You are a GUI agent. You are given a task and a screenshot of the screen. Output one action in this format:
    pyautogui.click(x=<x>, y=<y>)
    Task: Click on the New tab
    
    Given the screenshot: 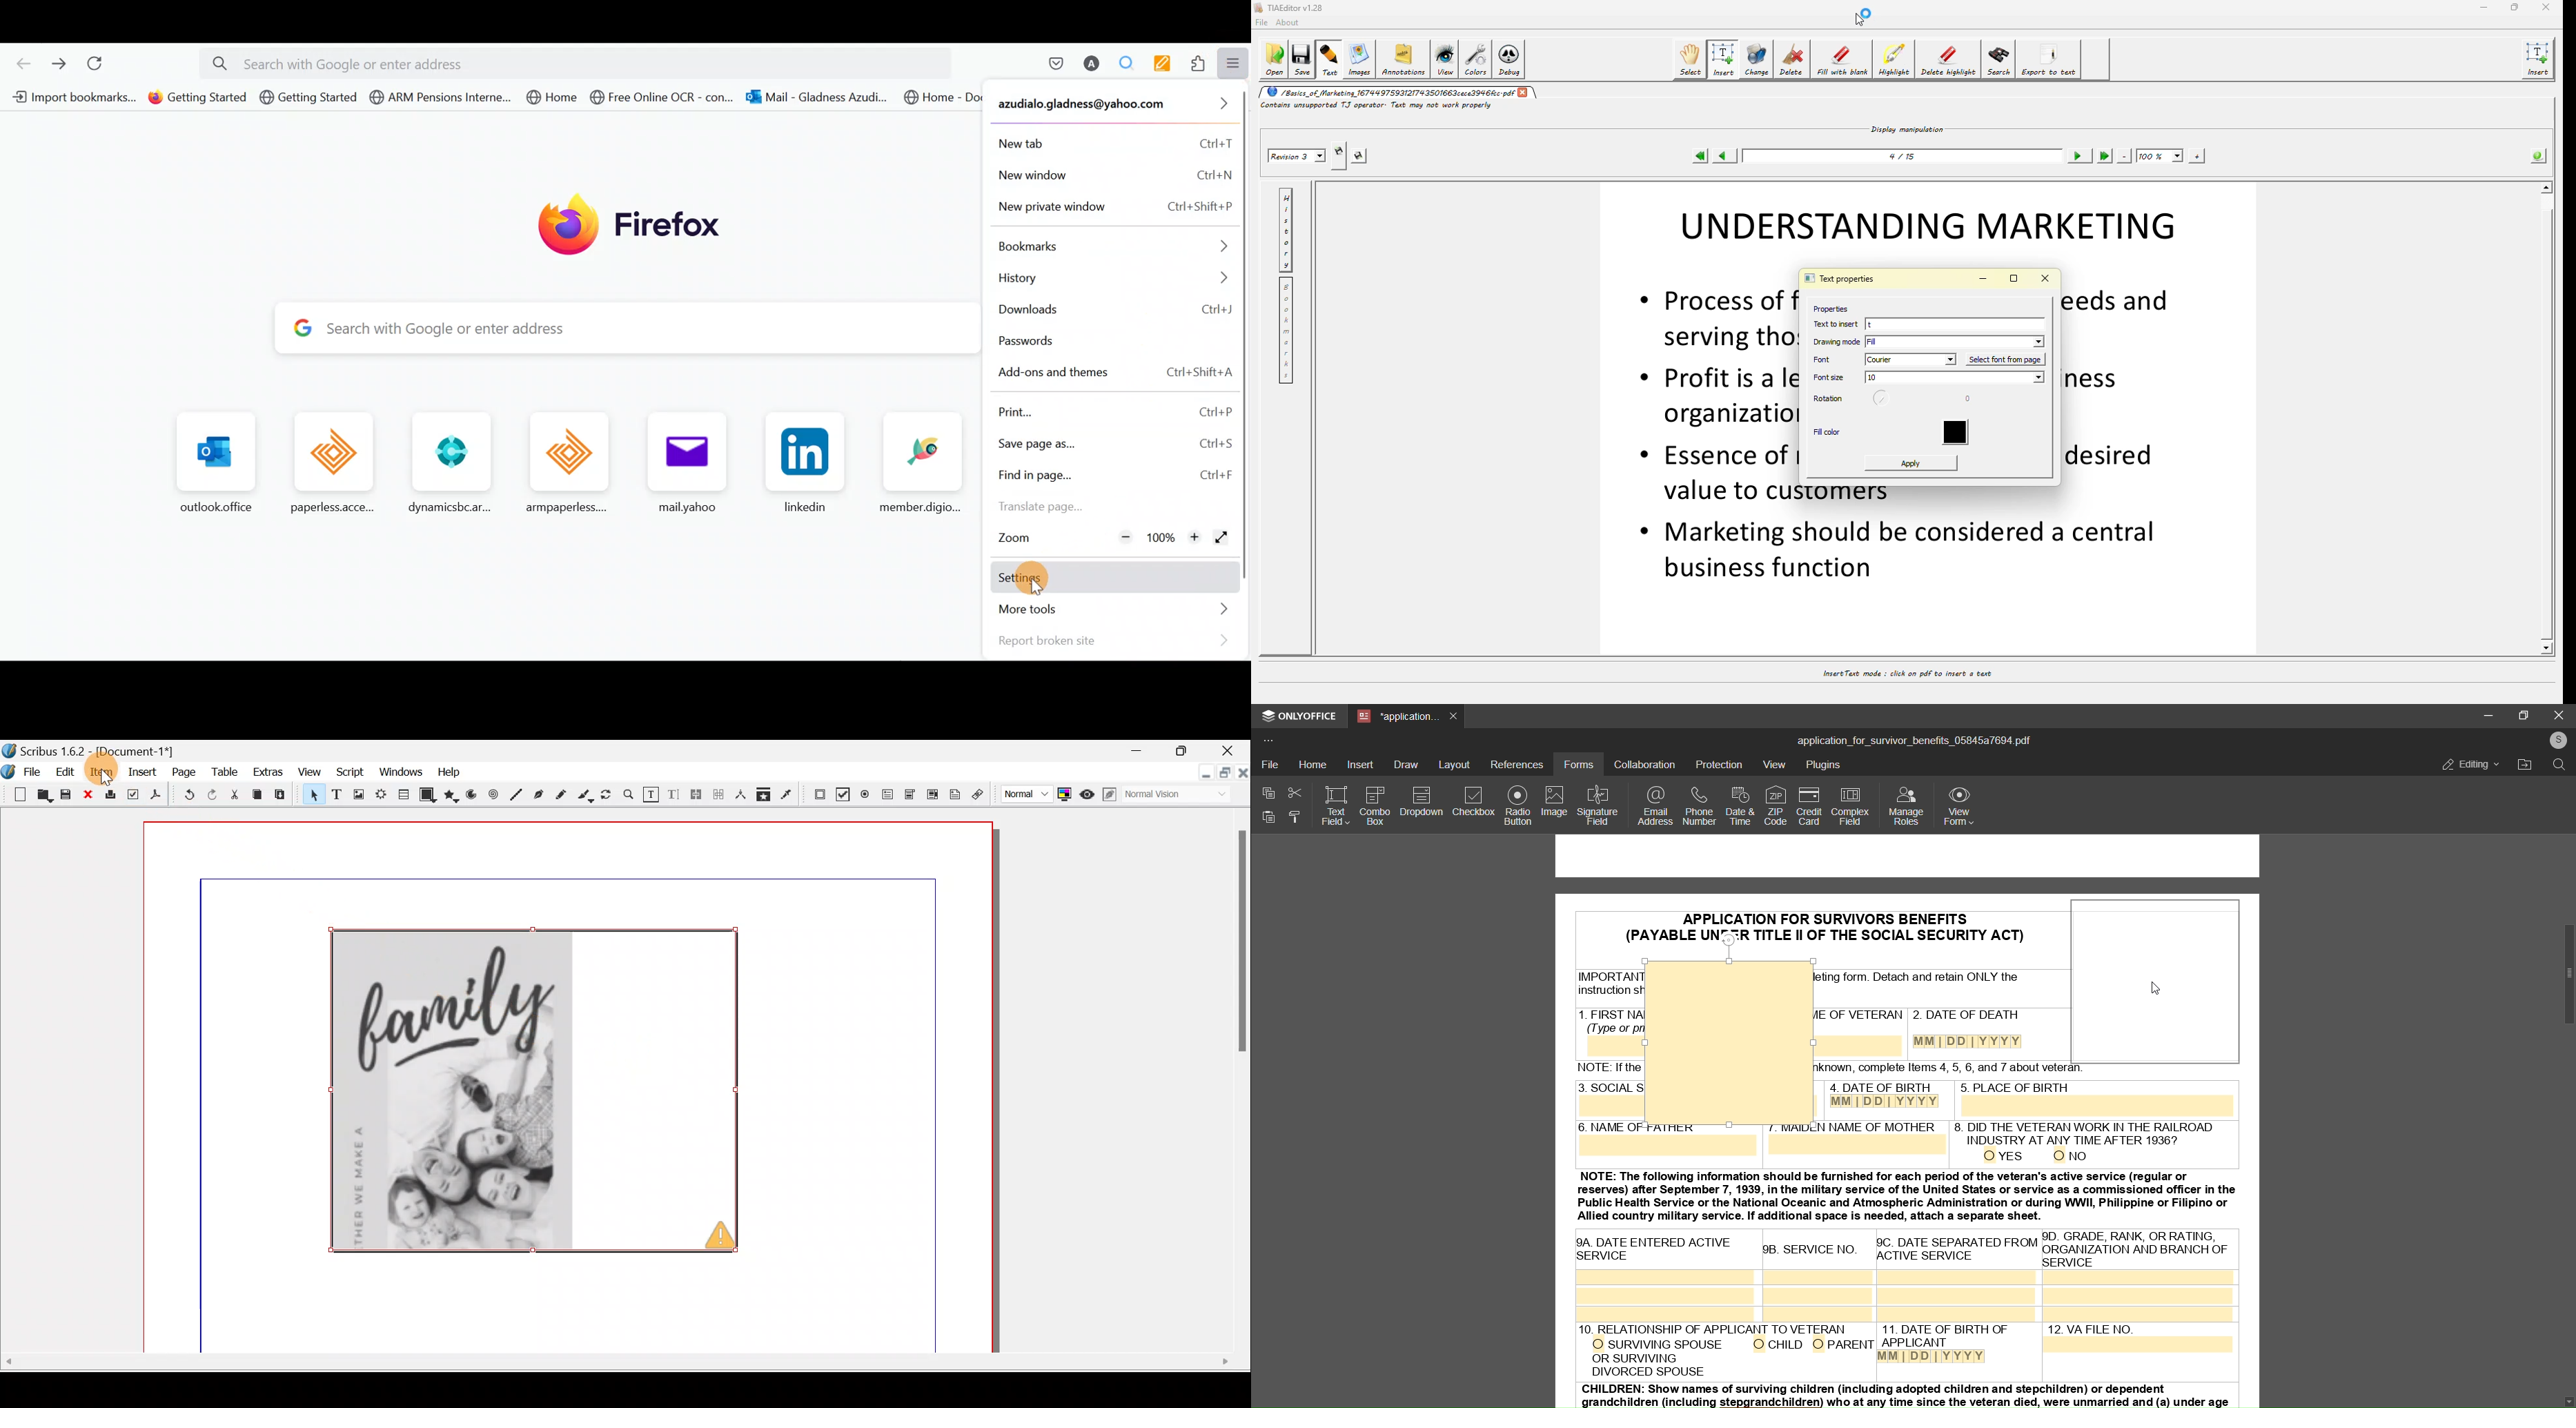 What is the action you would take?
    pyautogui.click(x=1105, y=147)
    